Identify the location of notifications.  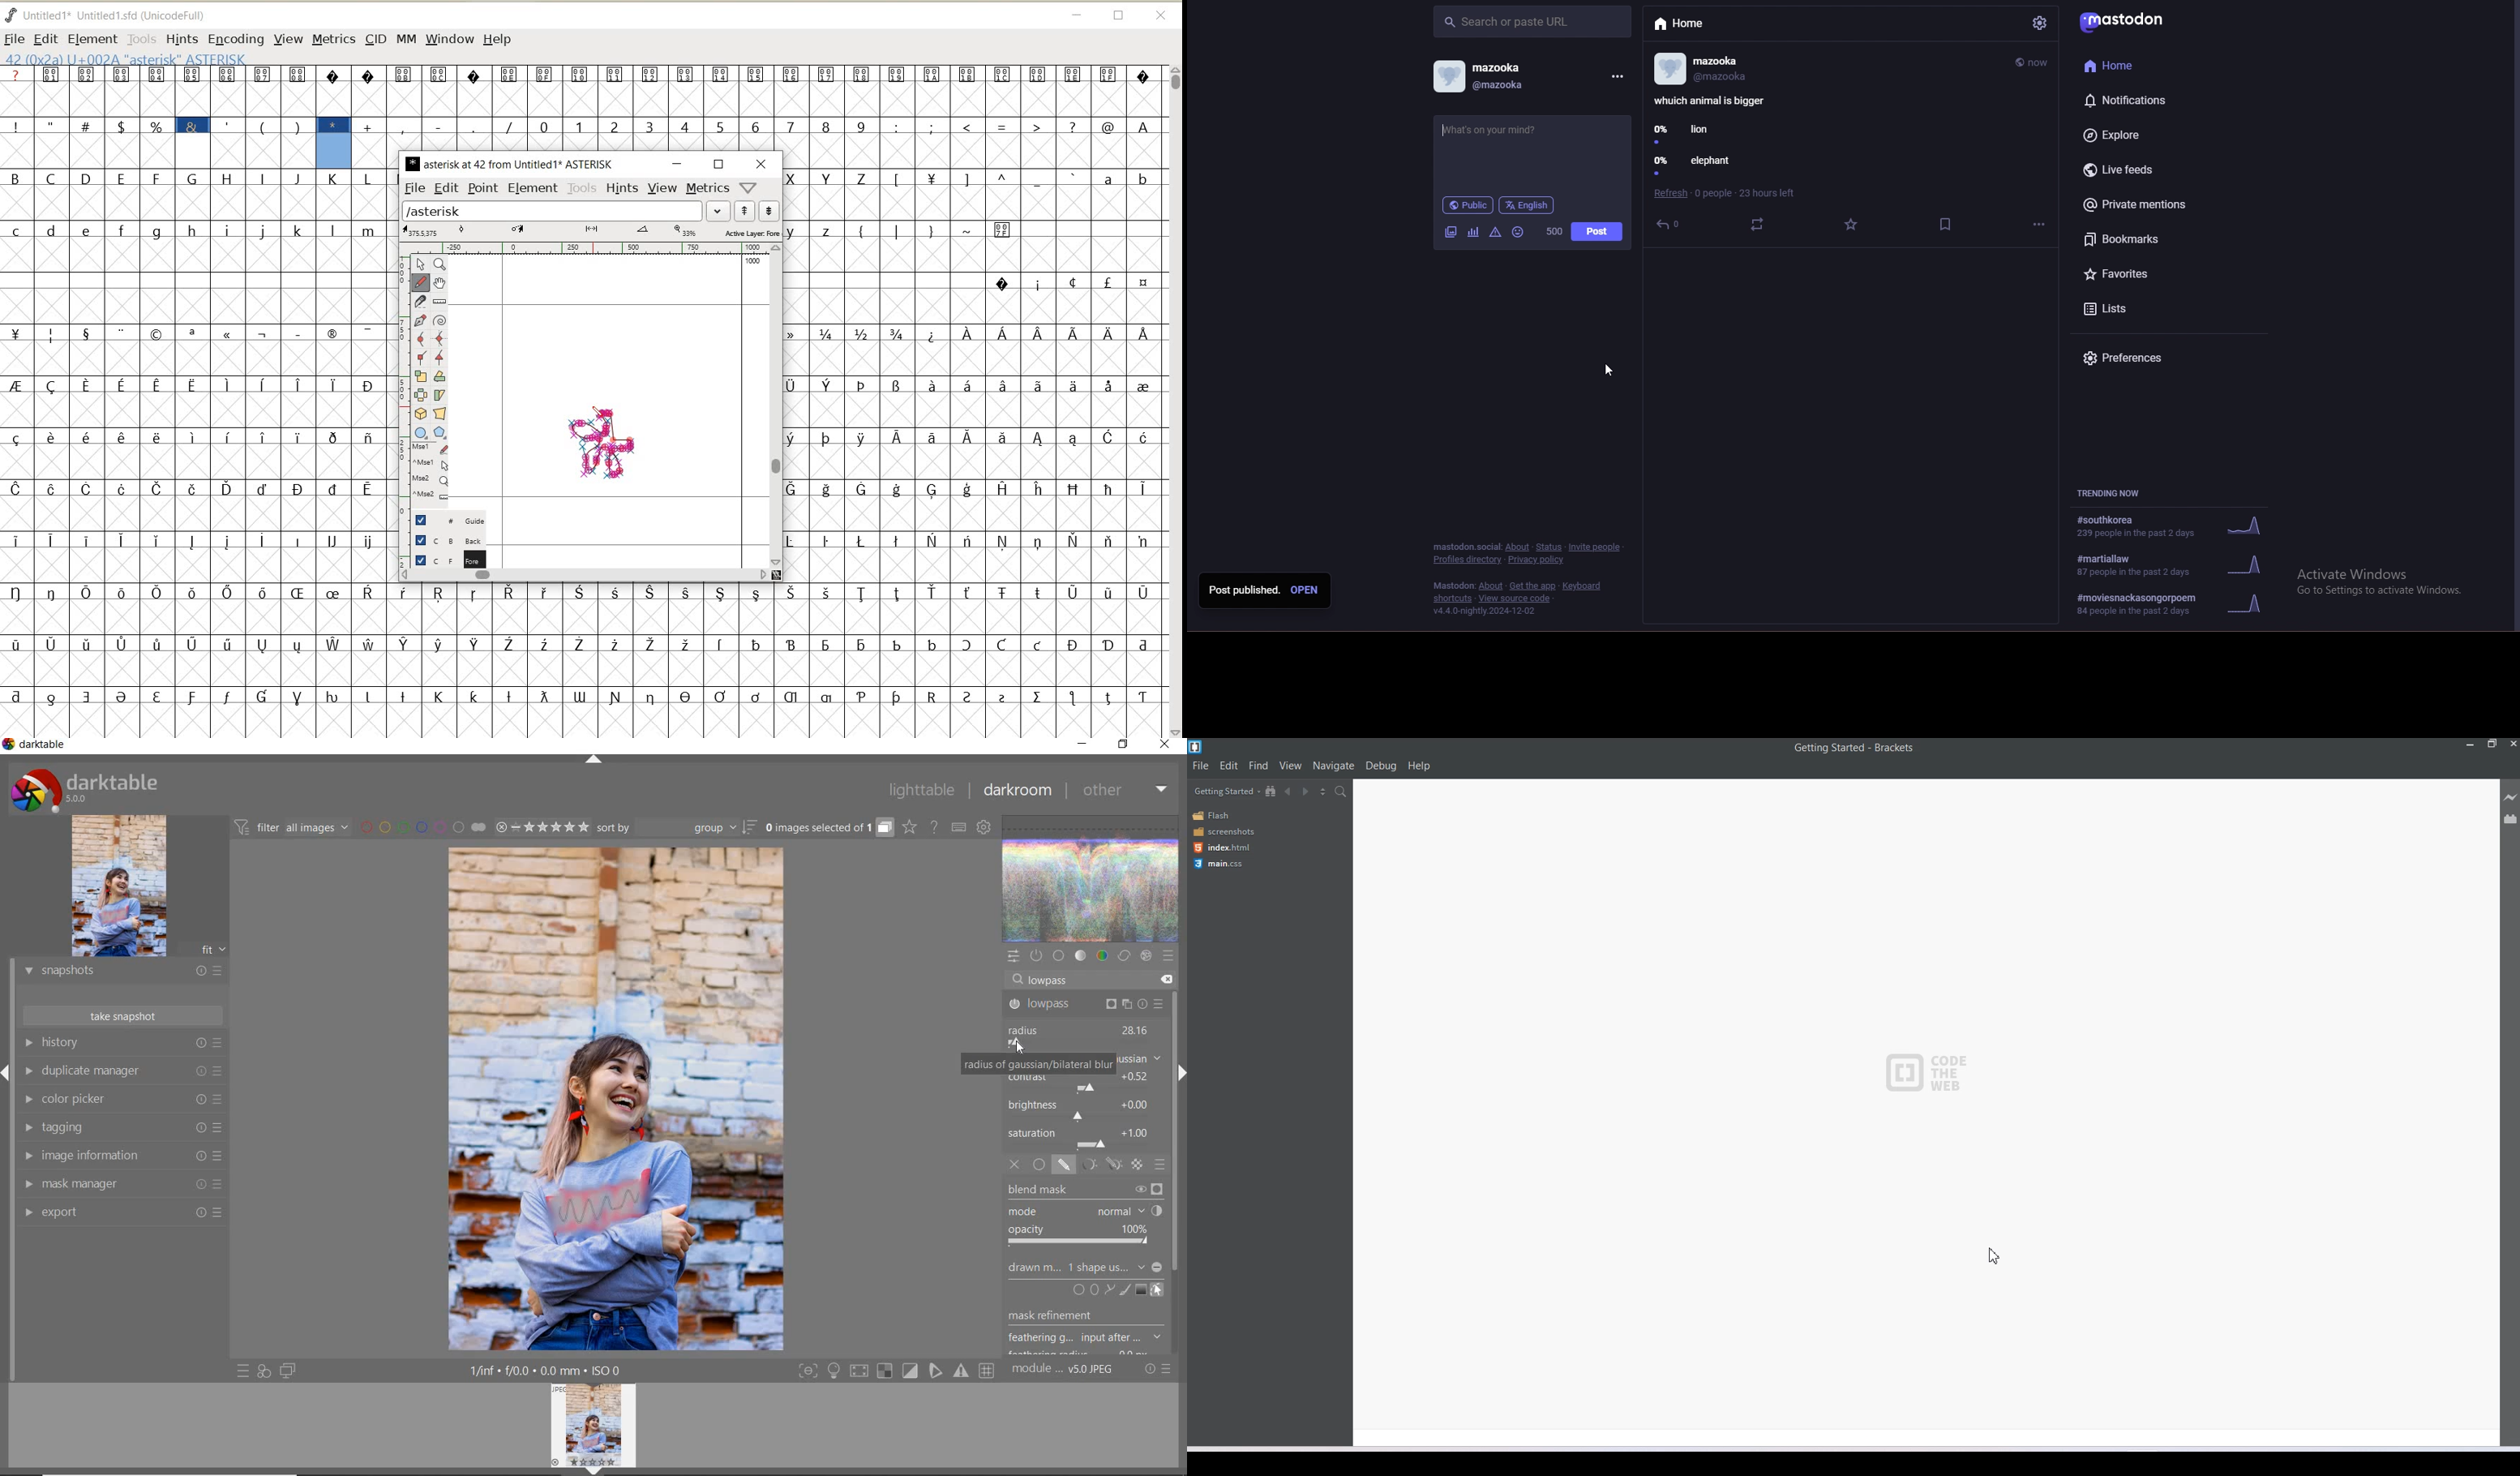
(2132, 100).